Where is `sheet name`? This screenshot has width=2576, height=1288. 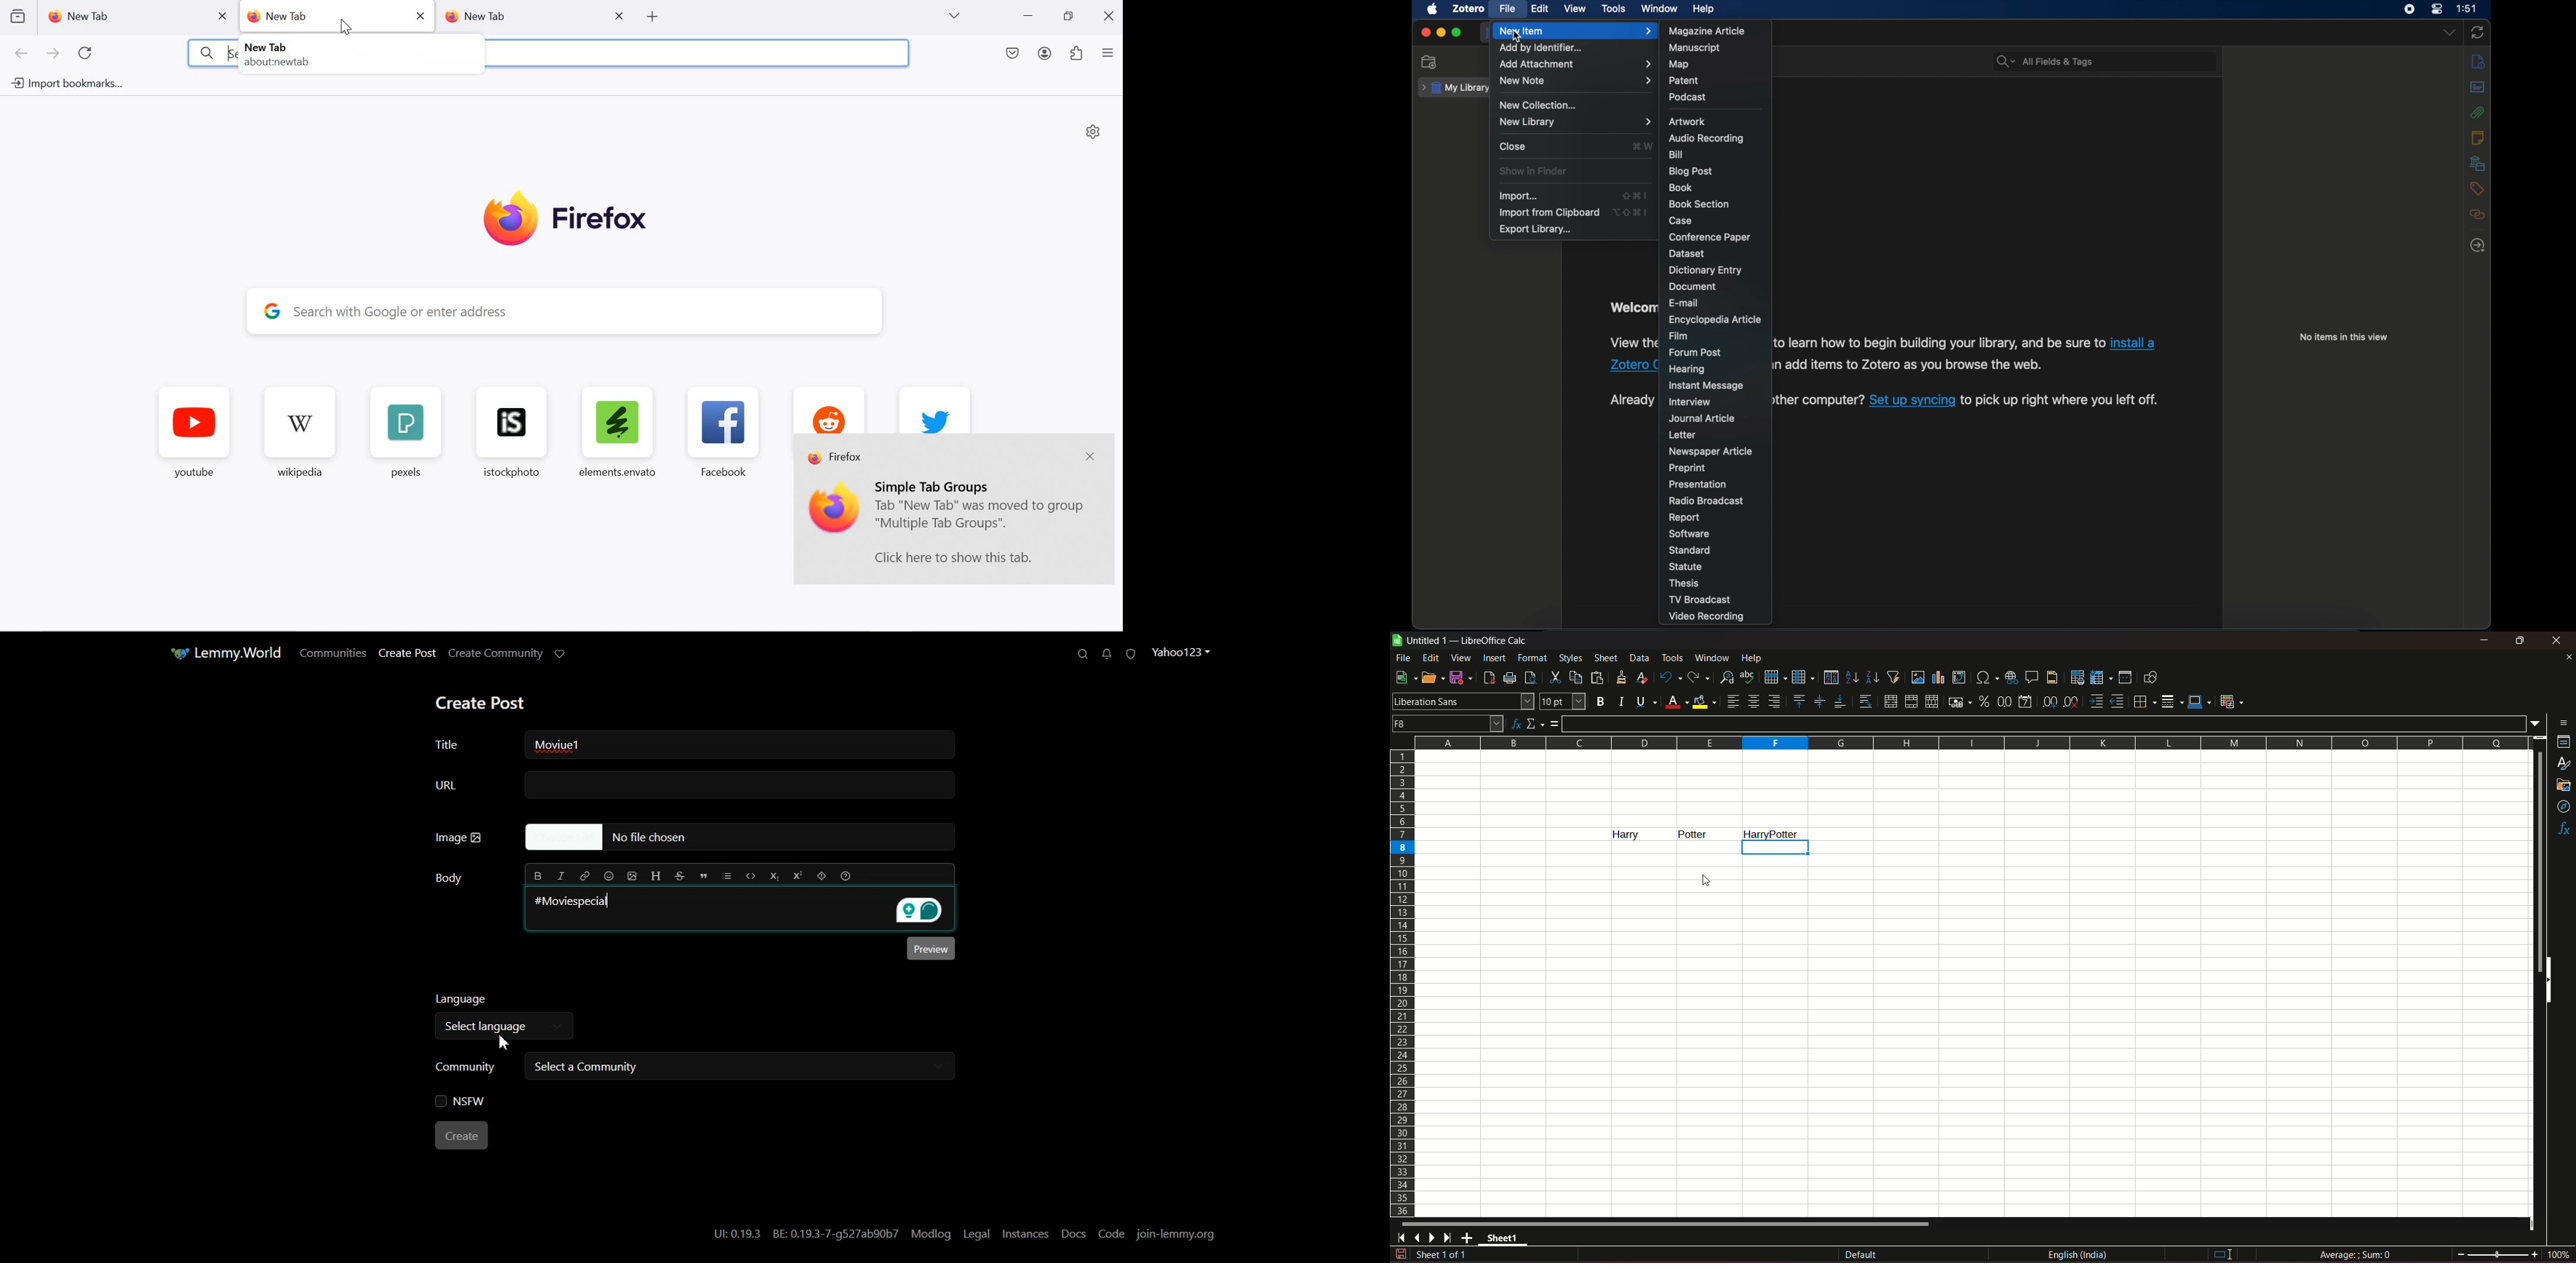 sheet name is located at coordinates (1424, 641).